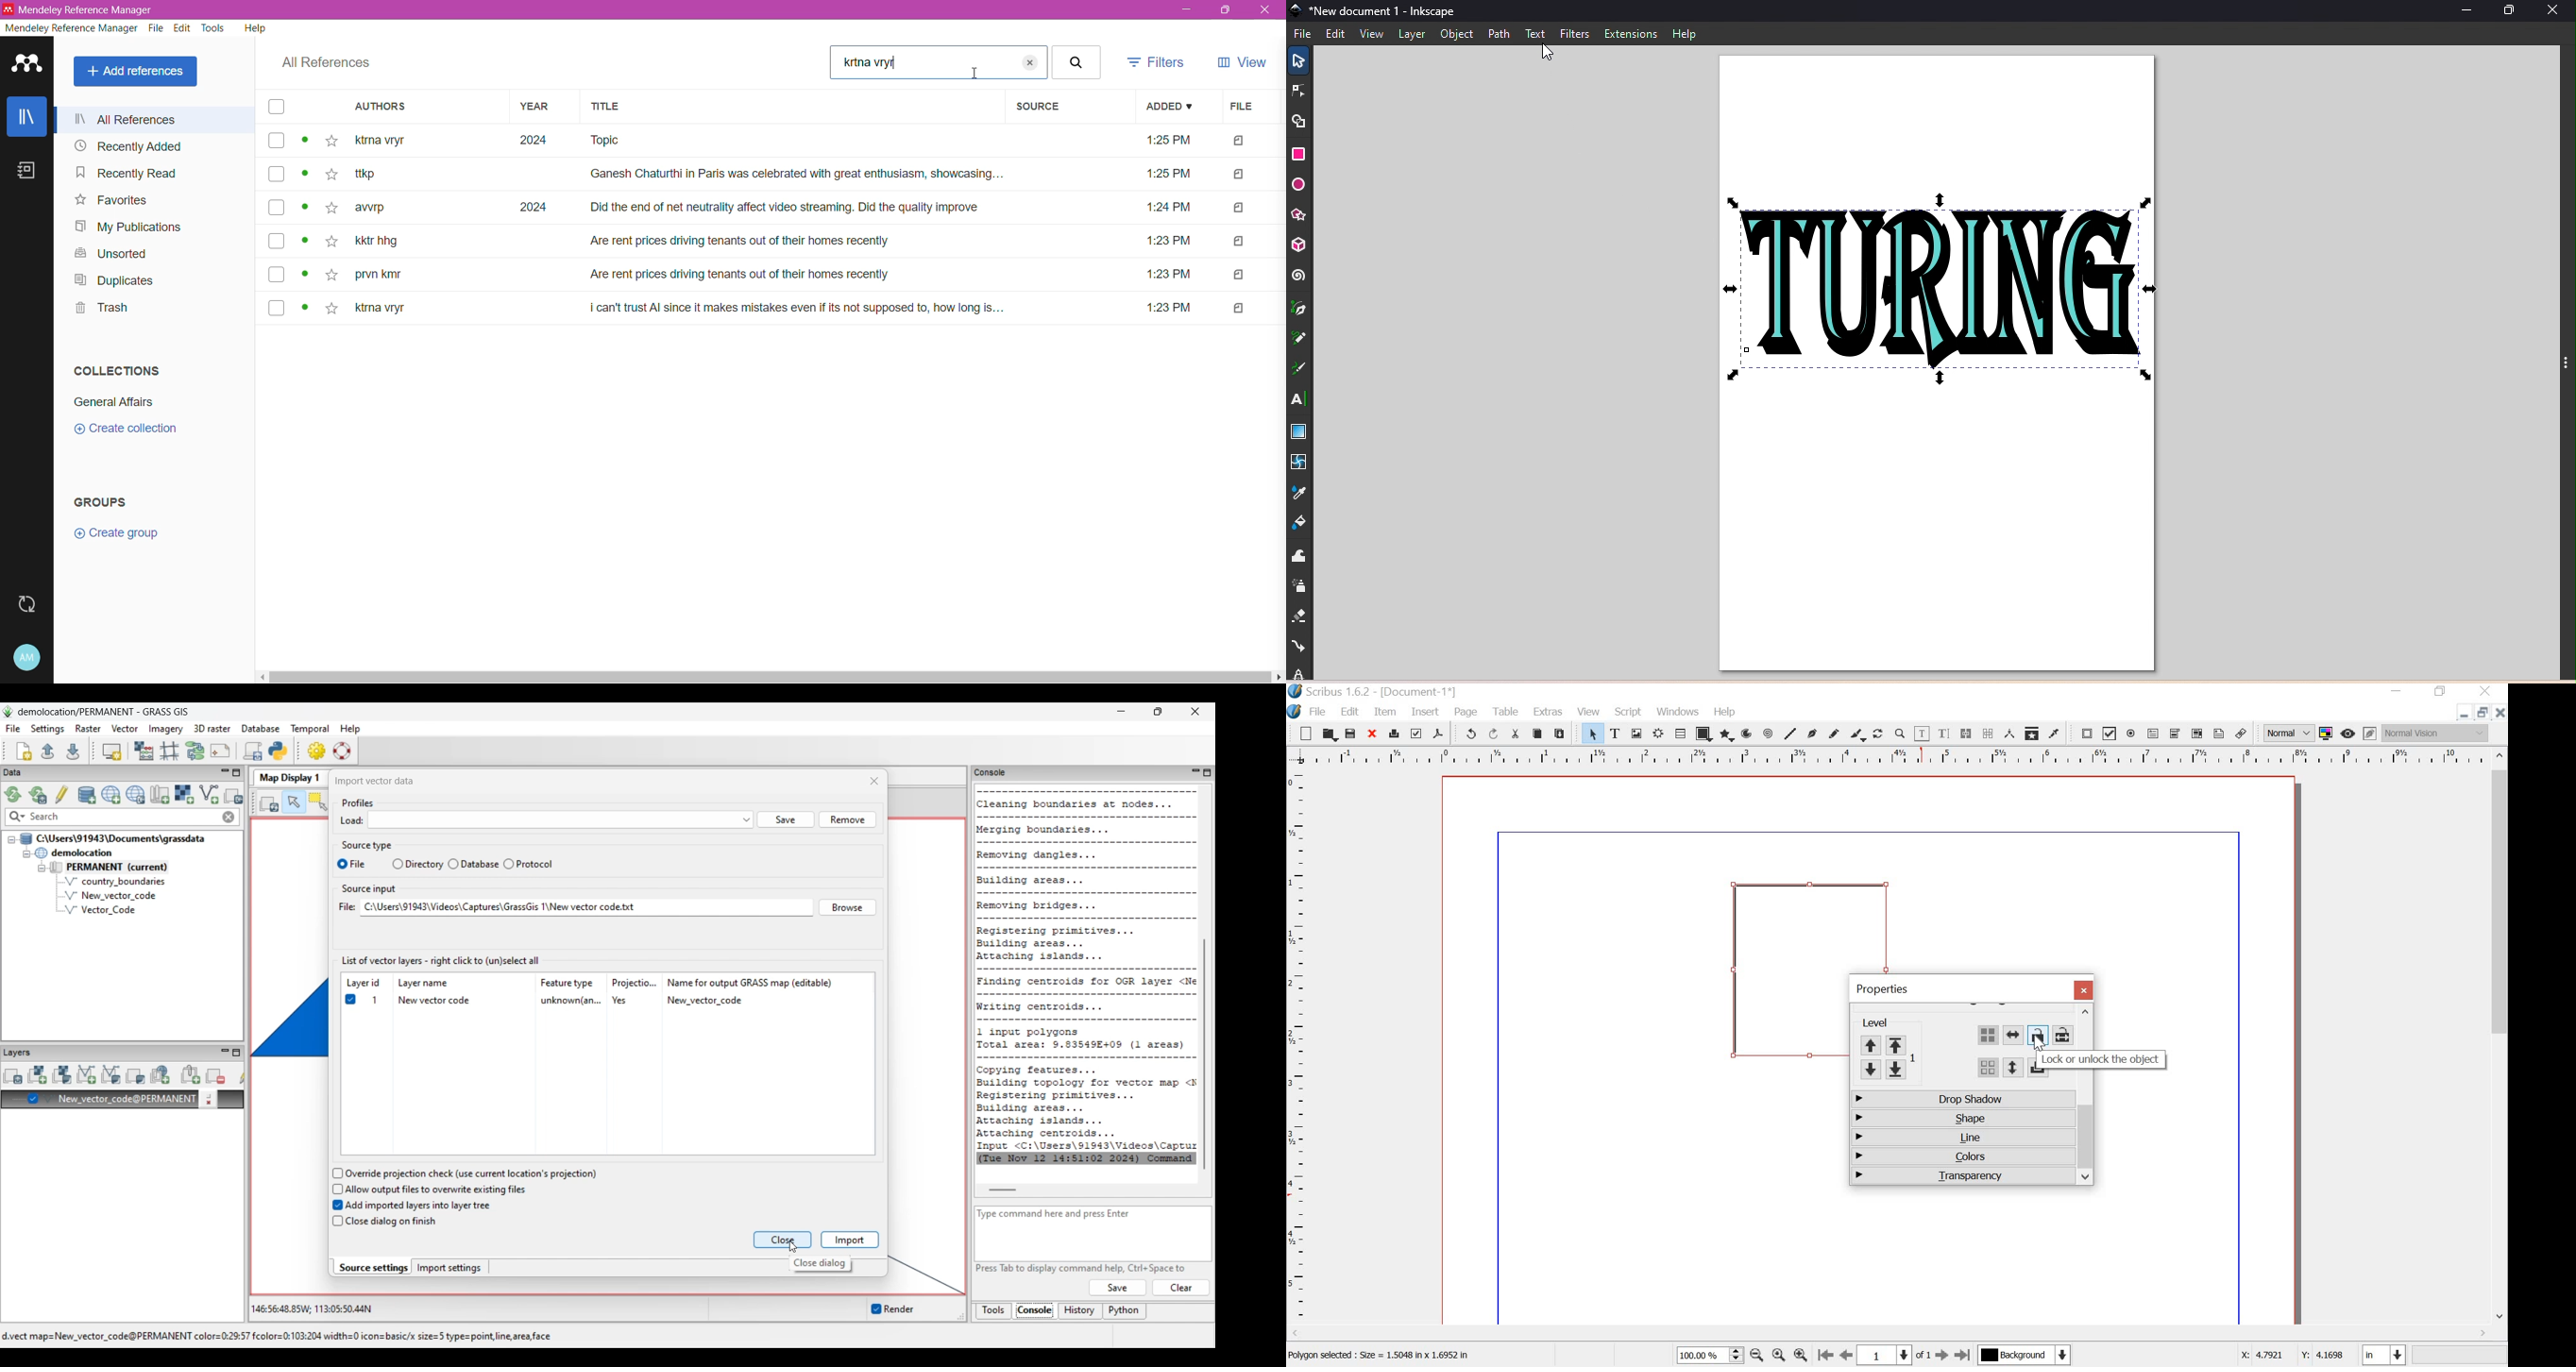 This screenshot has width=2576, height=1372. I want to click on view status of the file, so click(306, 309).